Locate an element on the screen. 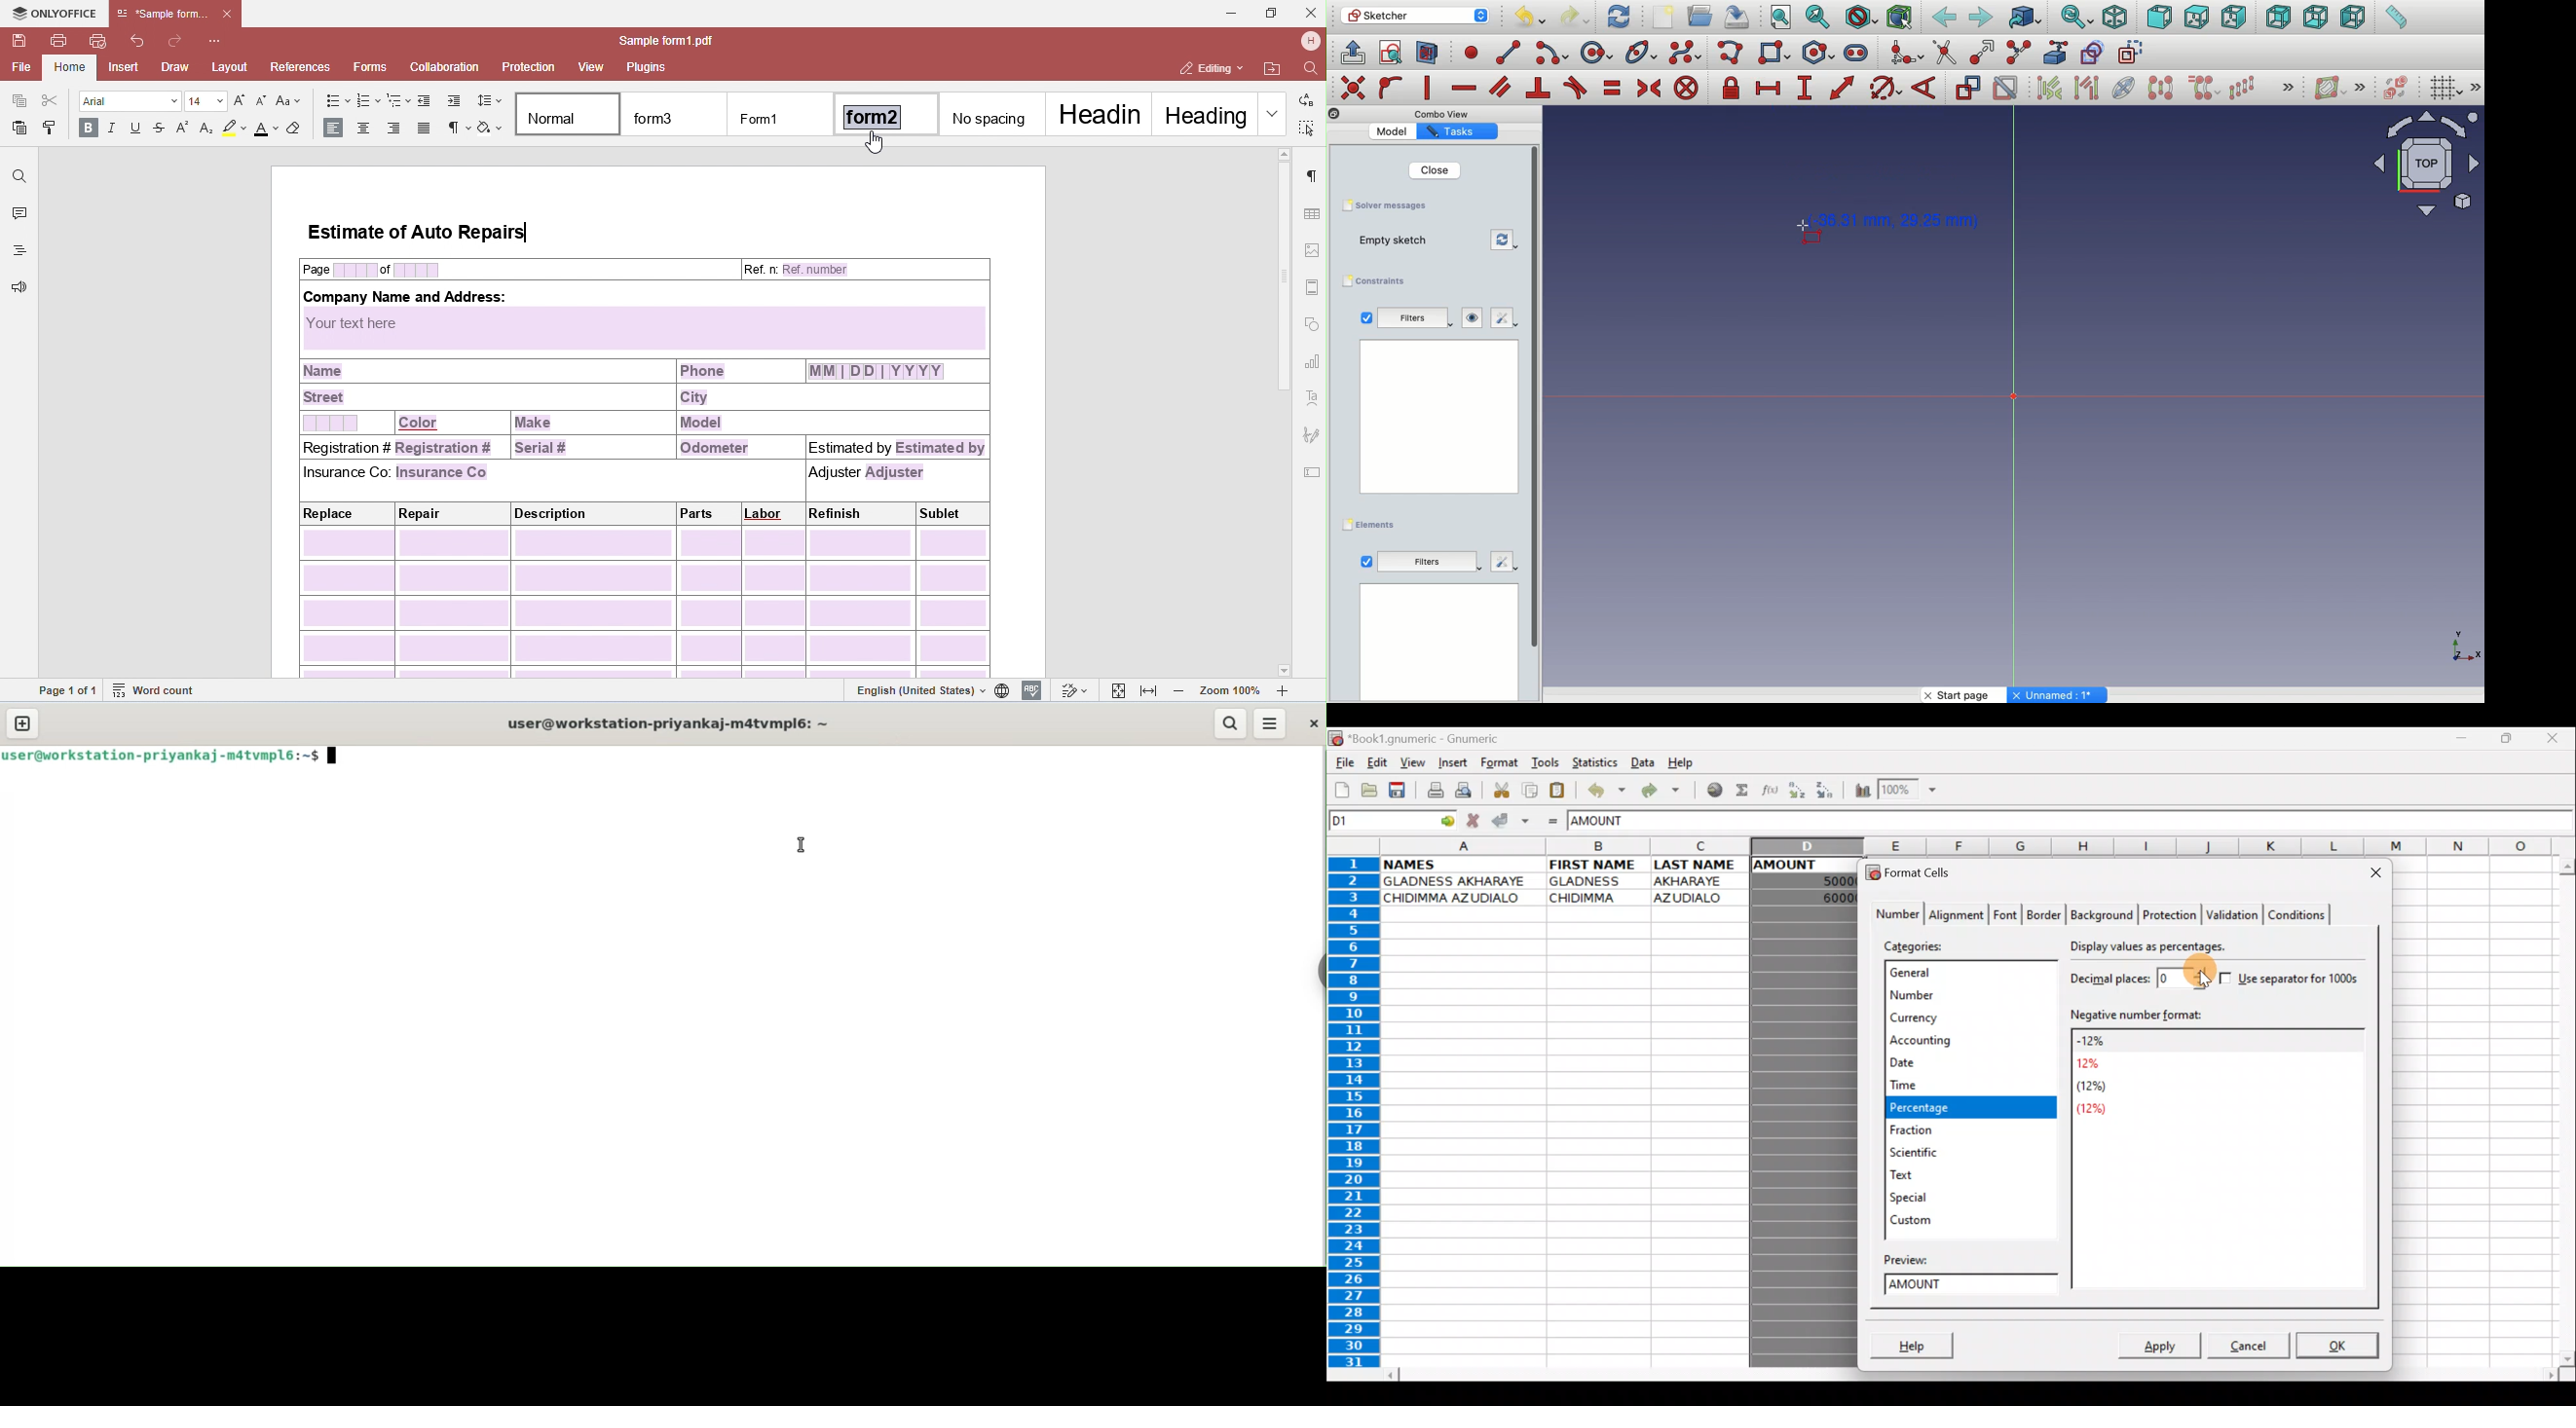 This screenshot has width=2576, height=1428. scroll is located at coordinates (1536, 422).